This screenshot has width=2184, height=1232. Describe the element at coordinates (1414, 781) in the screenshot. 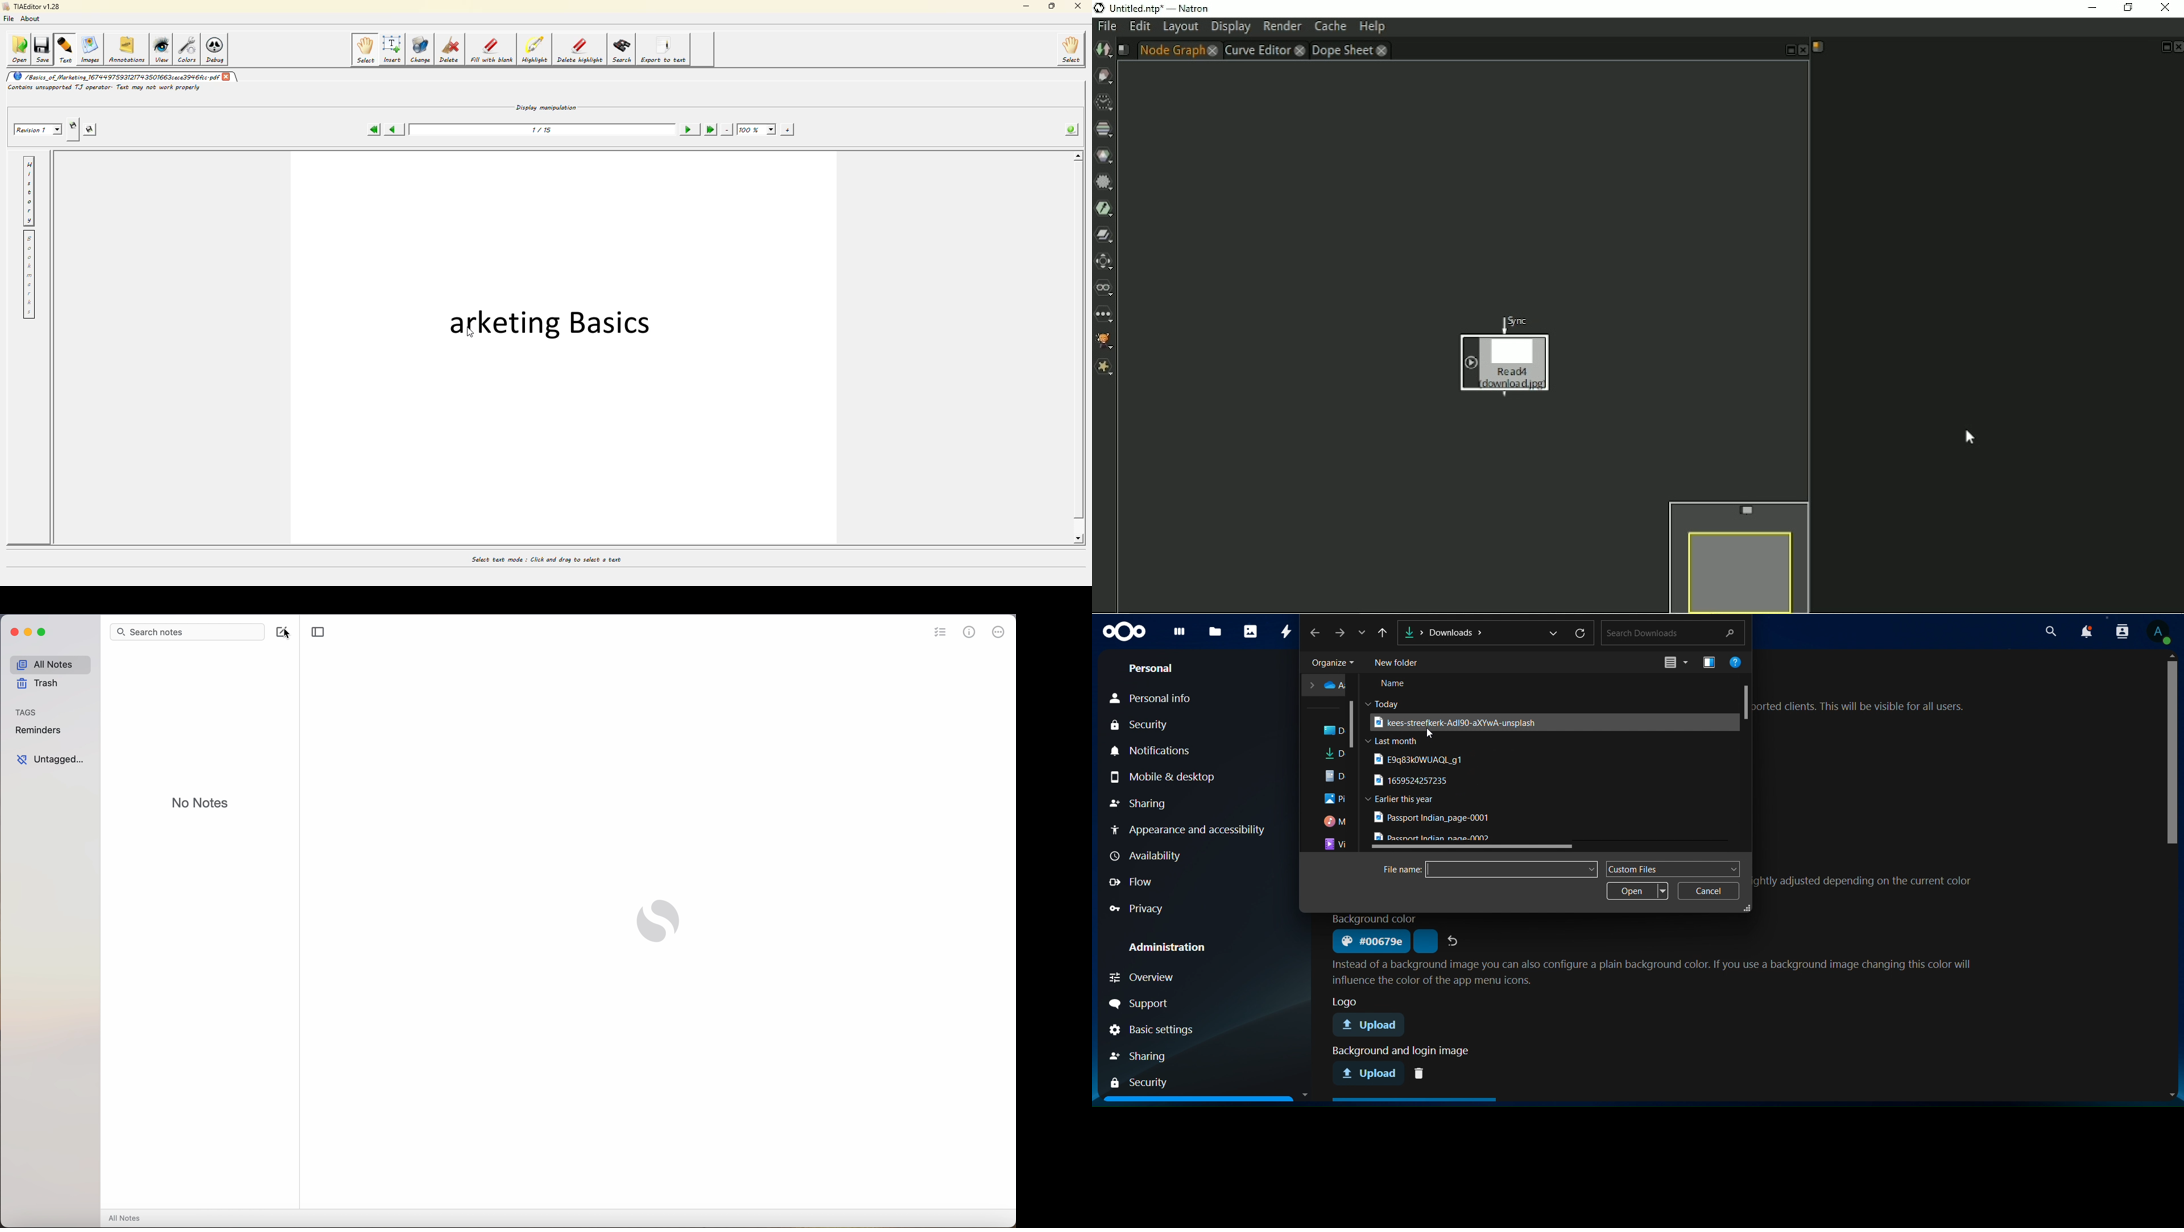

I see `file` at that location.